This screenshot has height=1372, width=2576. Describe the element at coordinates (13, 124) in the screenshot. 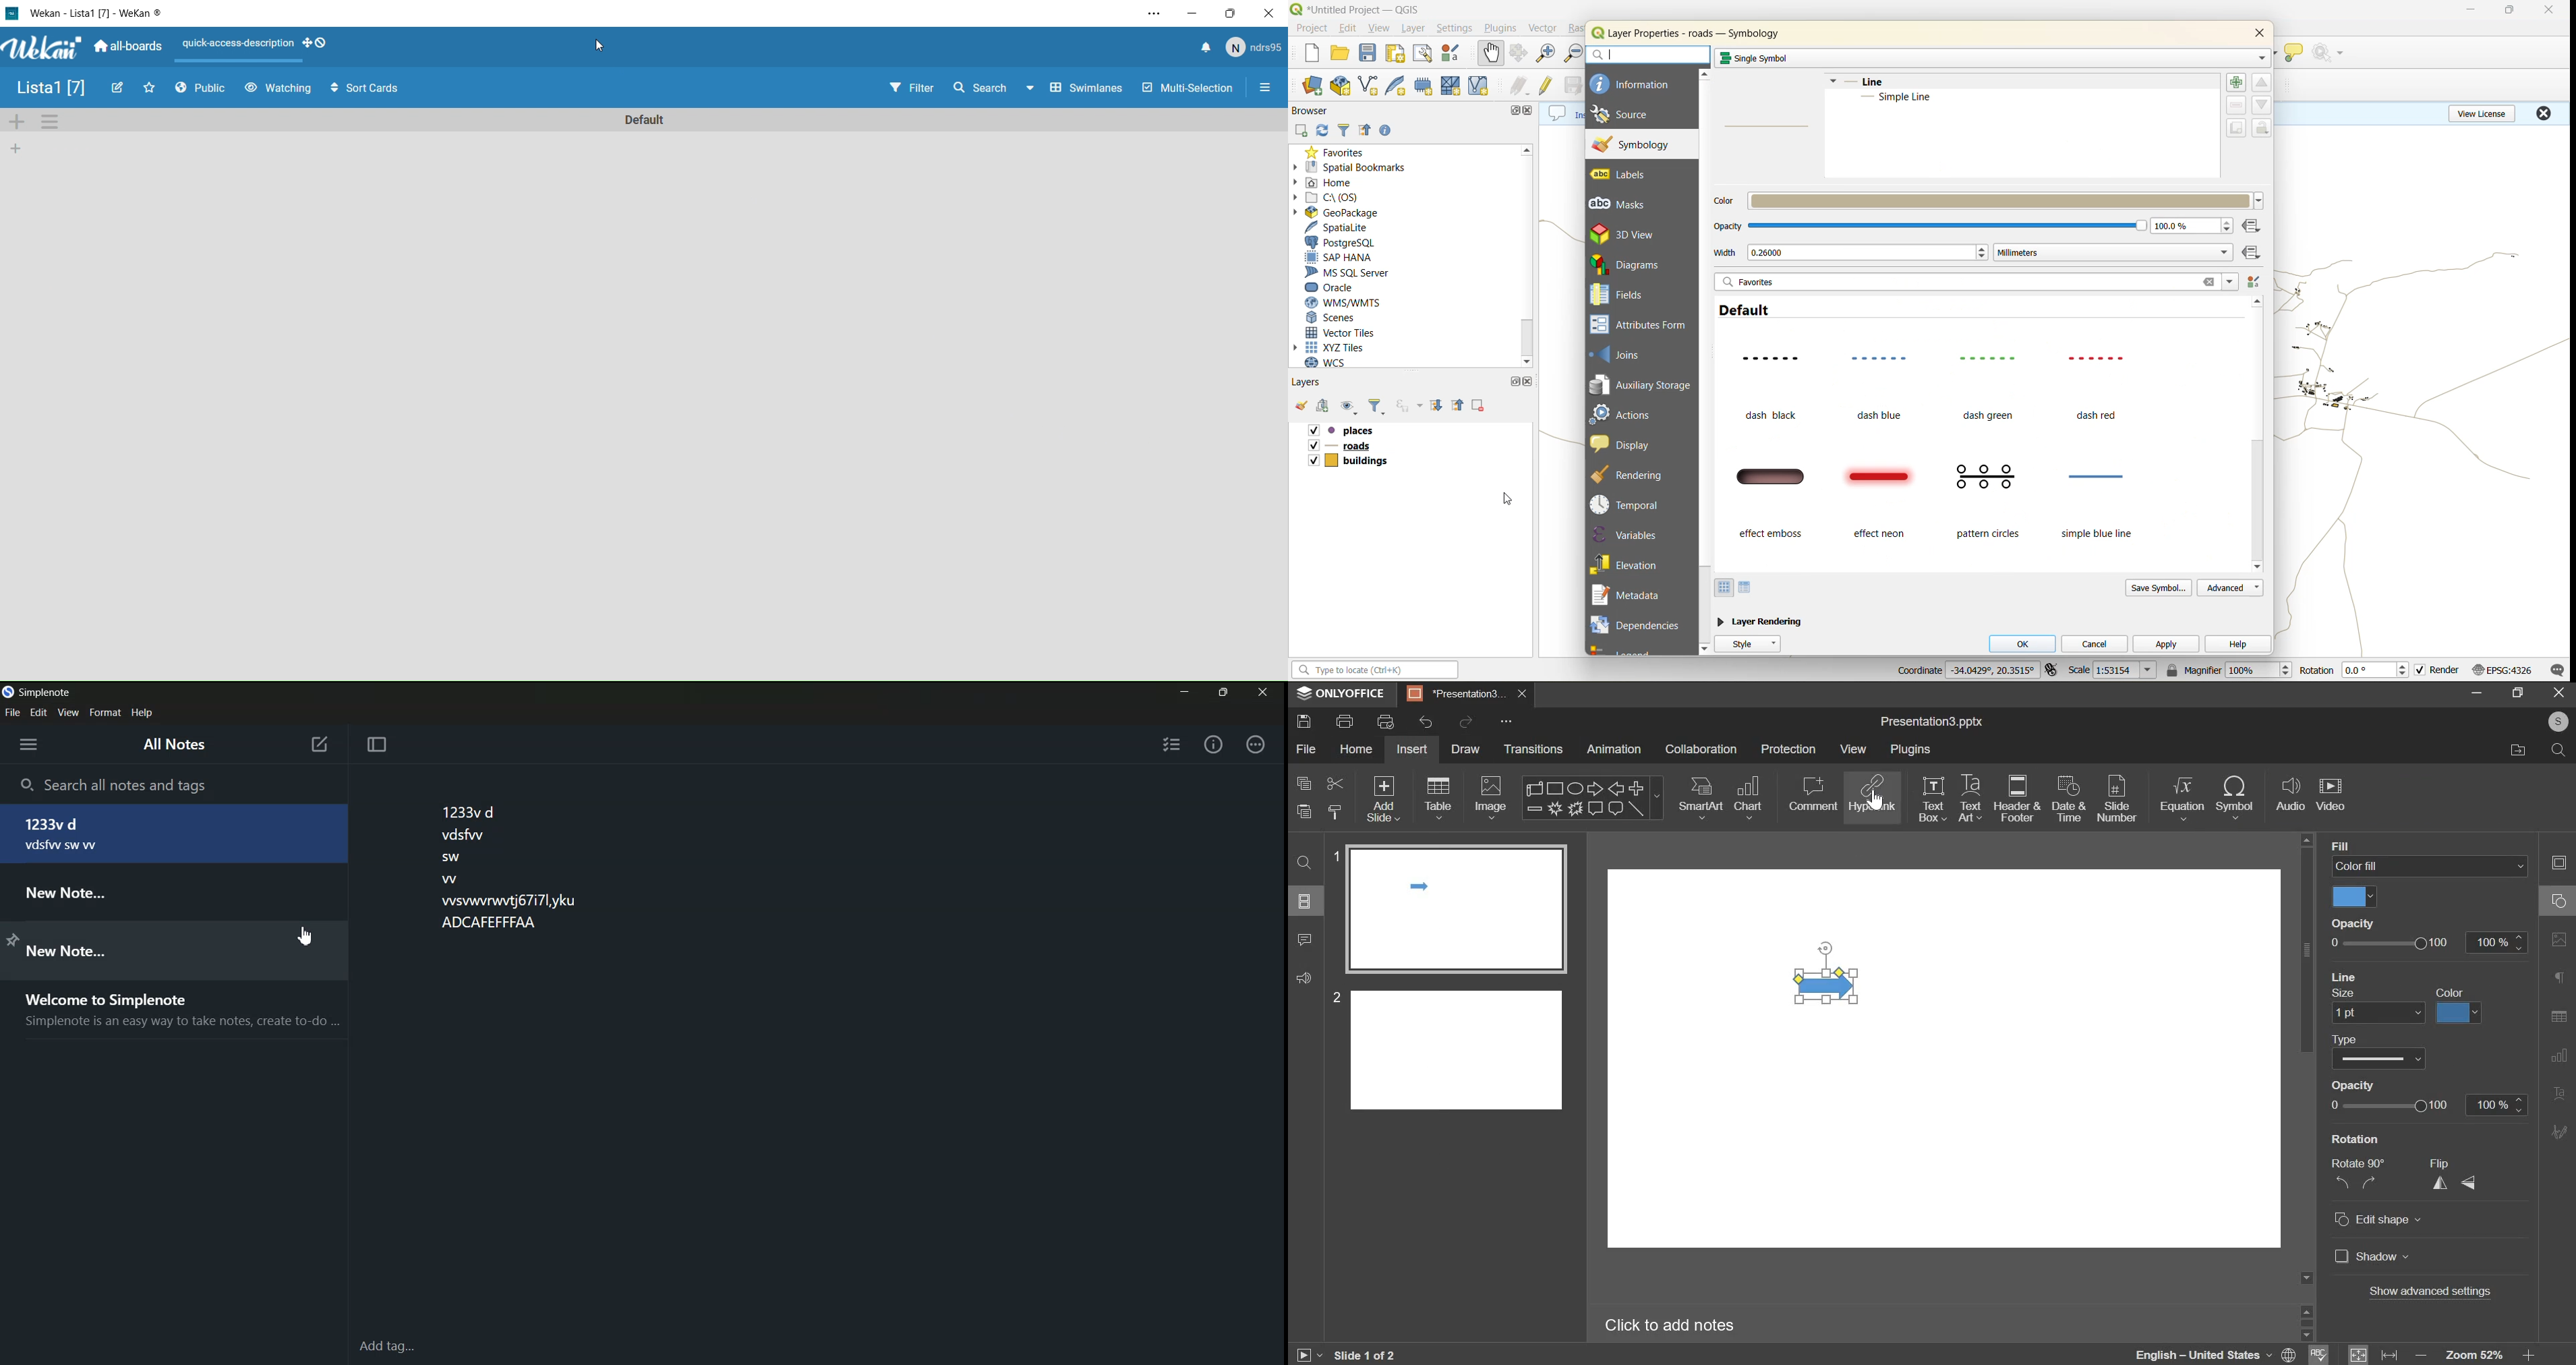

I see `Add` at that location.